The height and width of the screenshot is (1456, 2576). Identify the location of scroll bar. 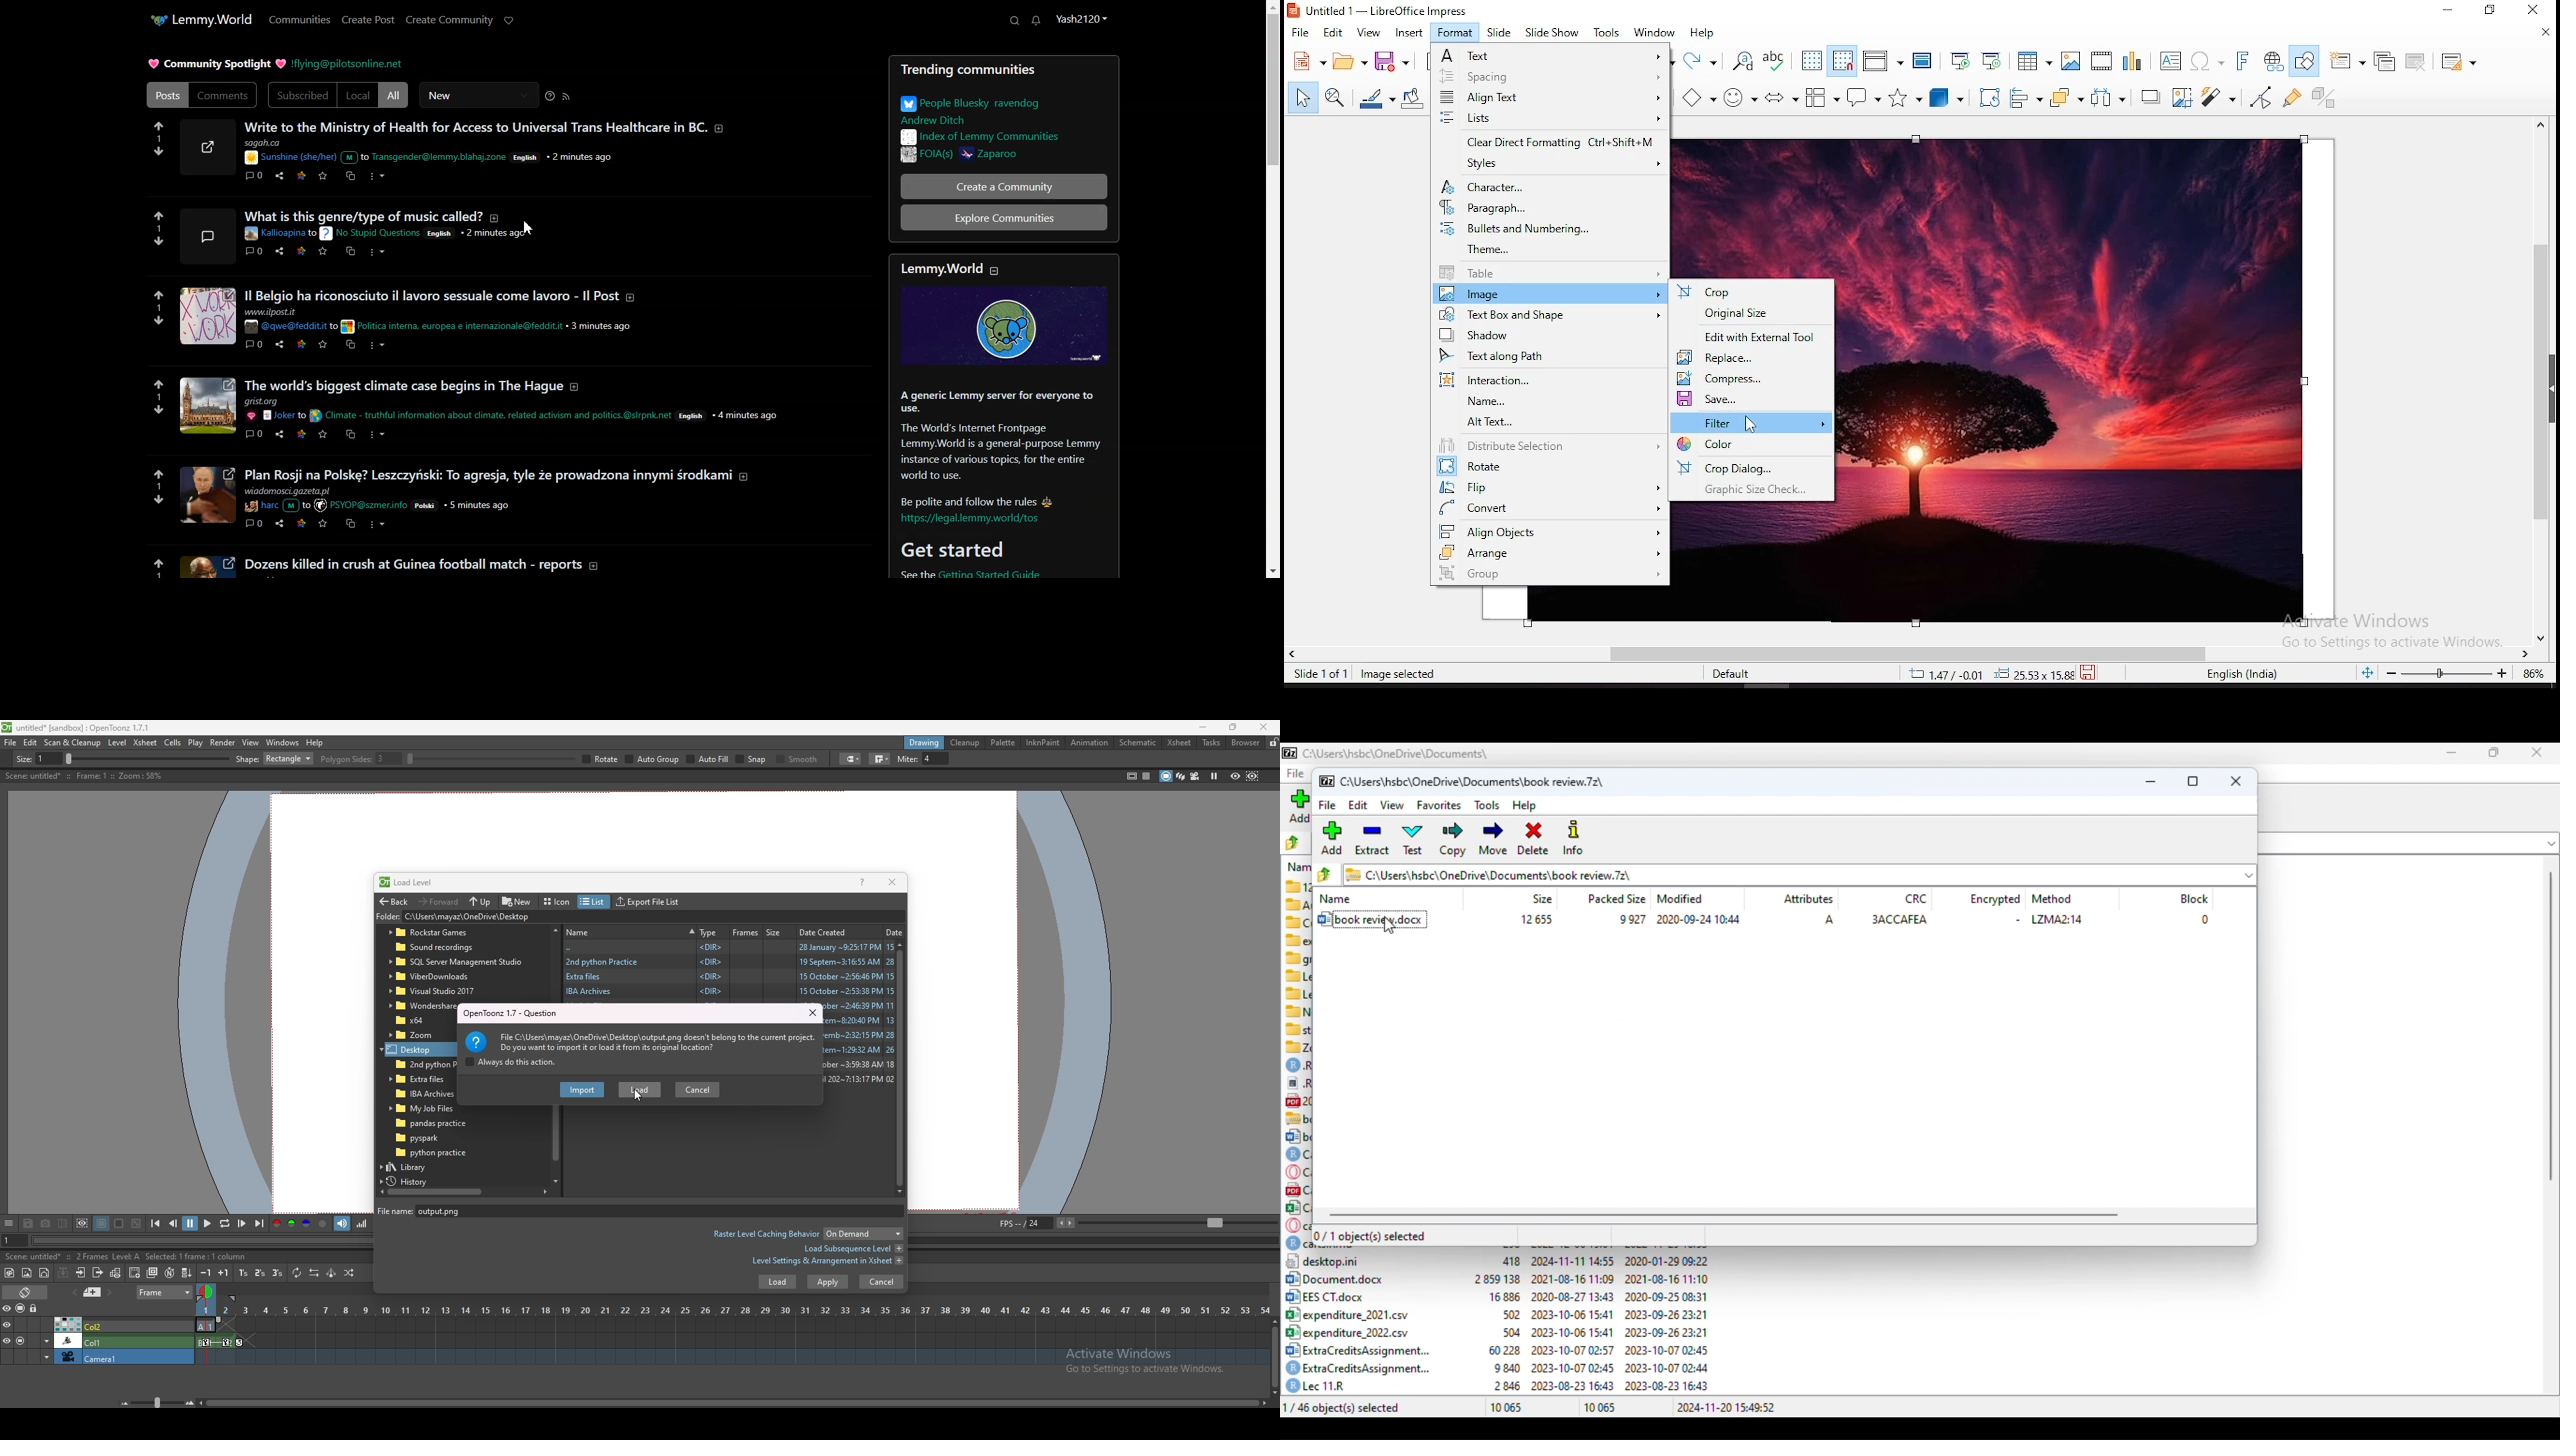
(1911, 652).